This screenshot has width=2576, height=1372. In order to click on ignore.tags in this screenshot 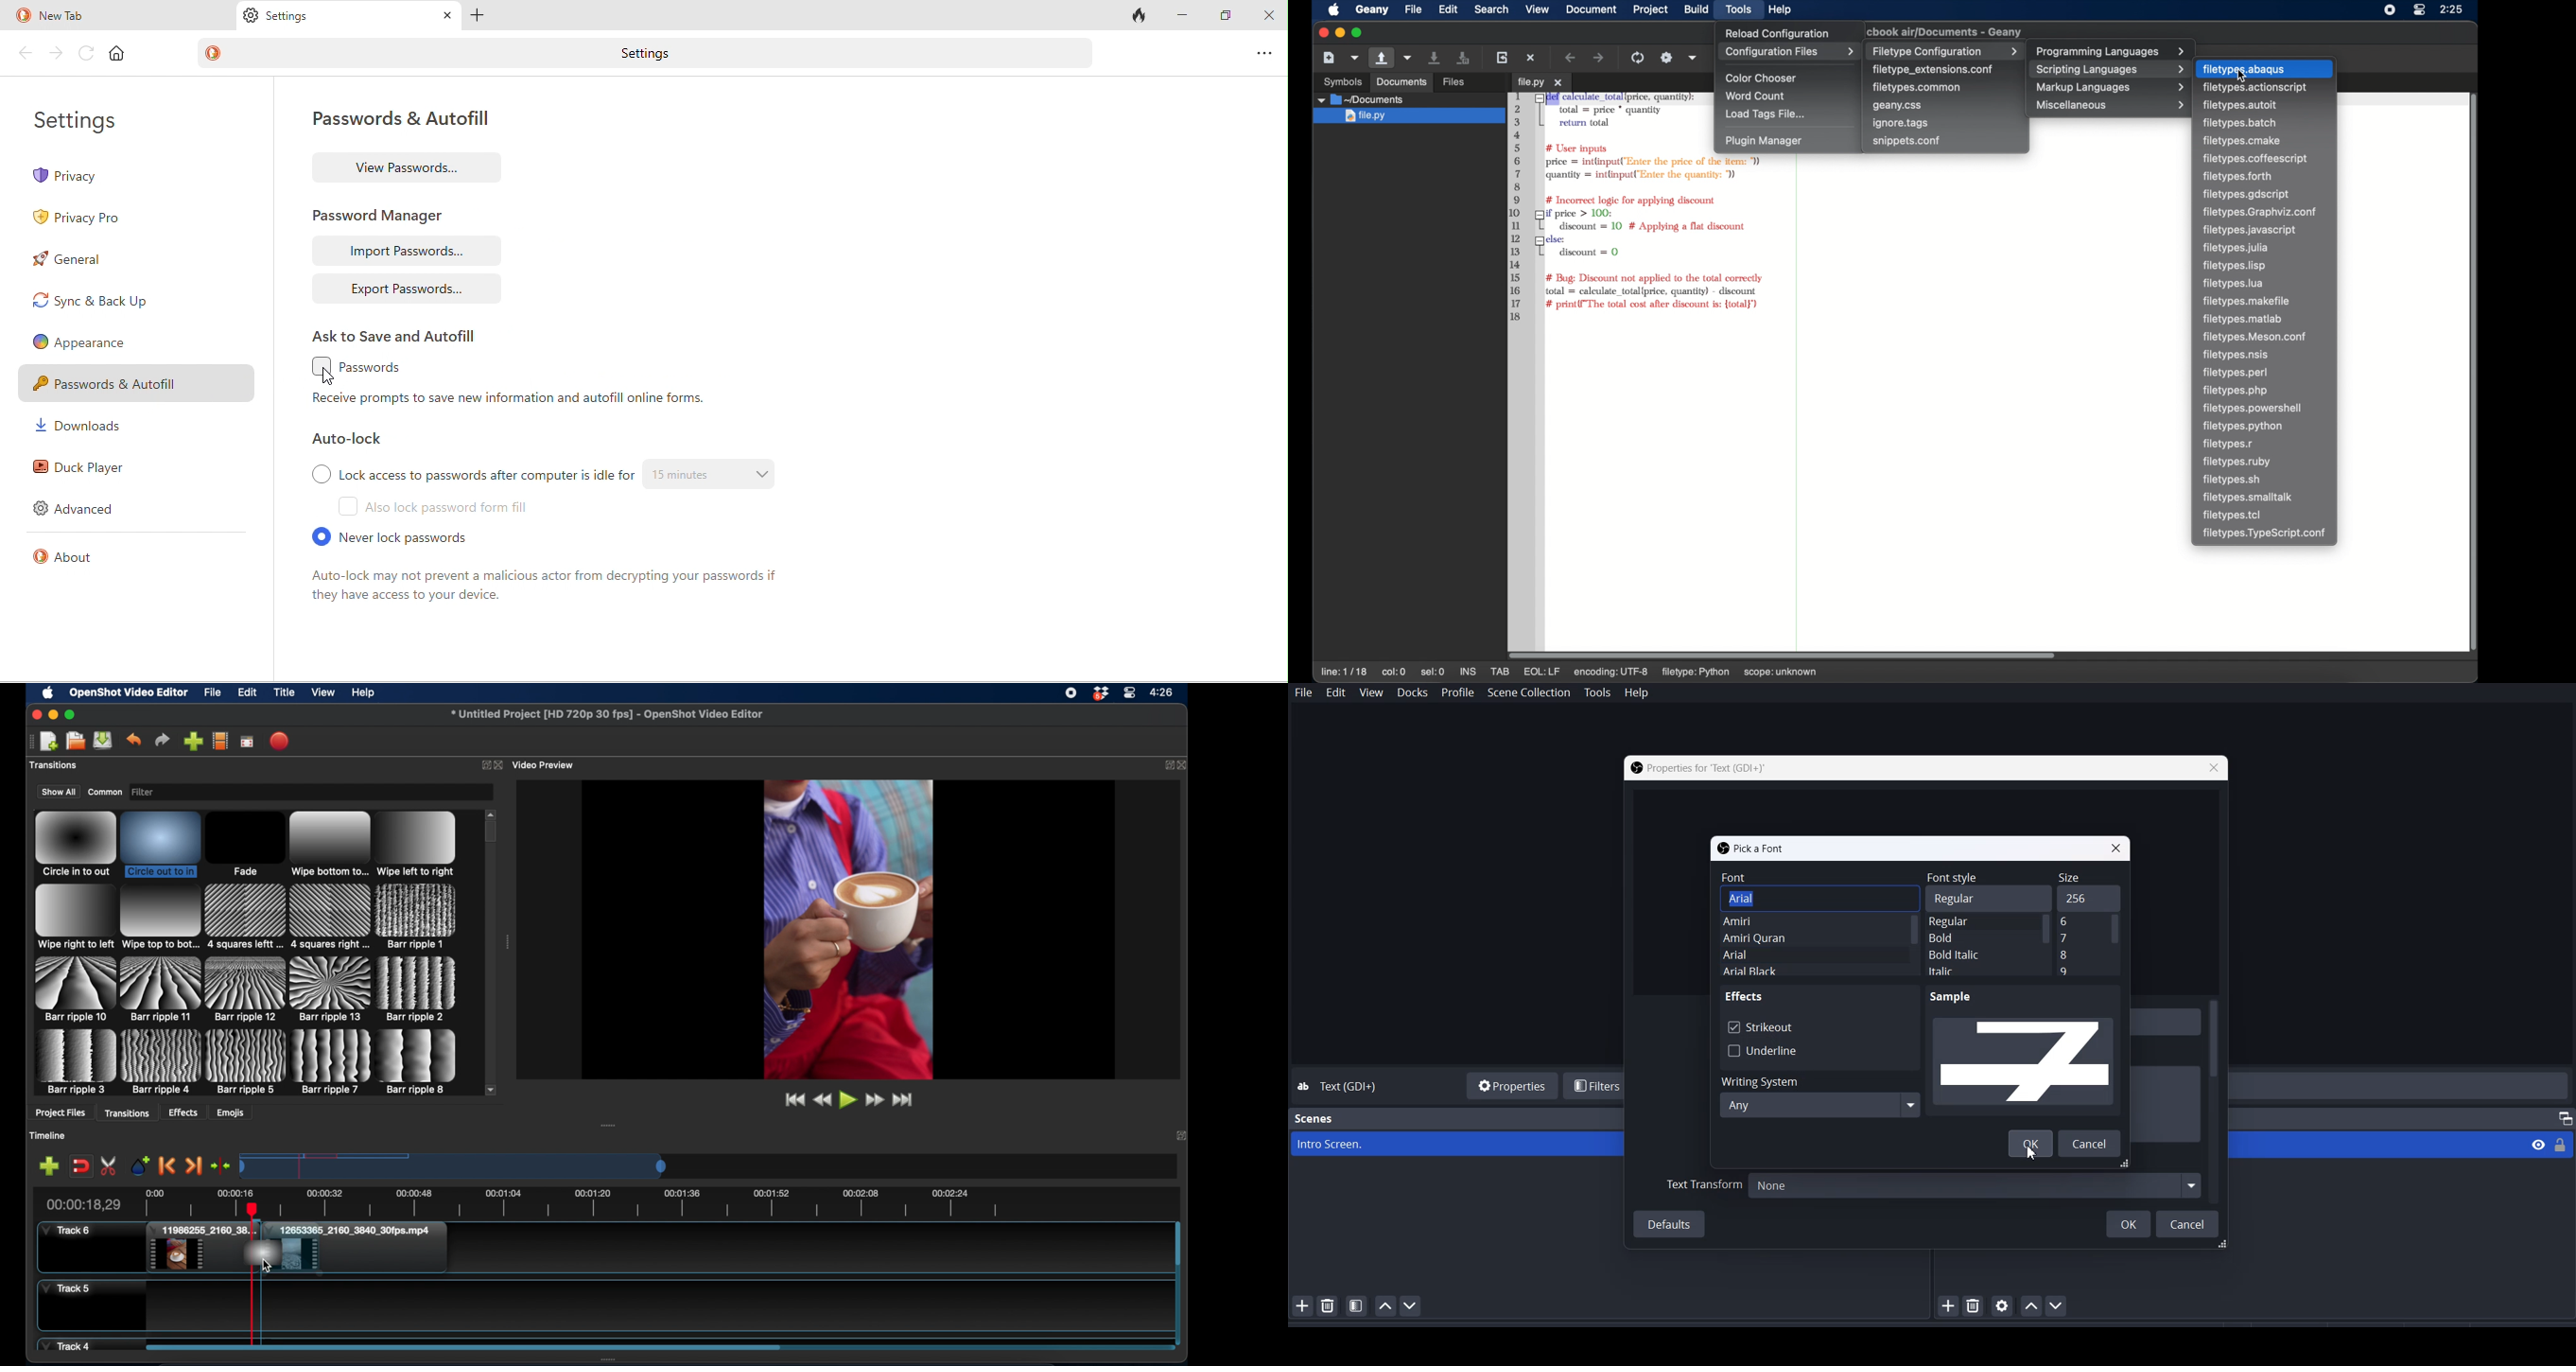, I will do `click(1901, 123)`.